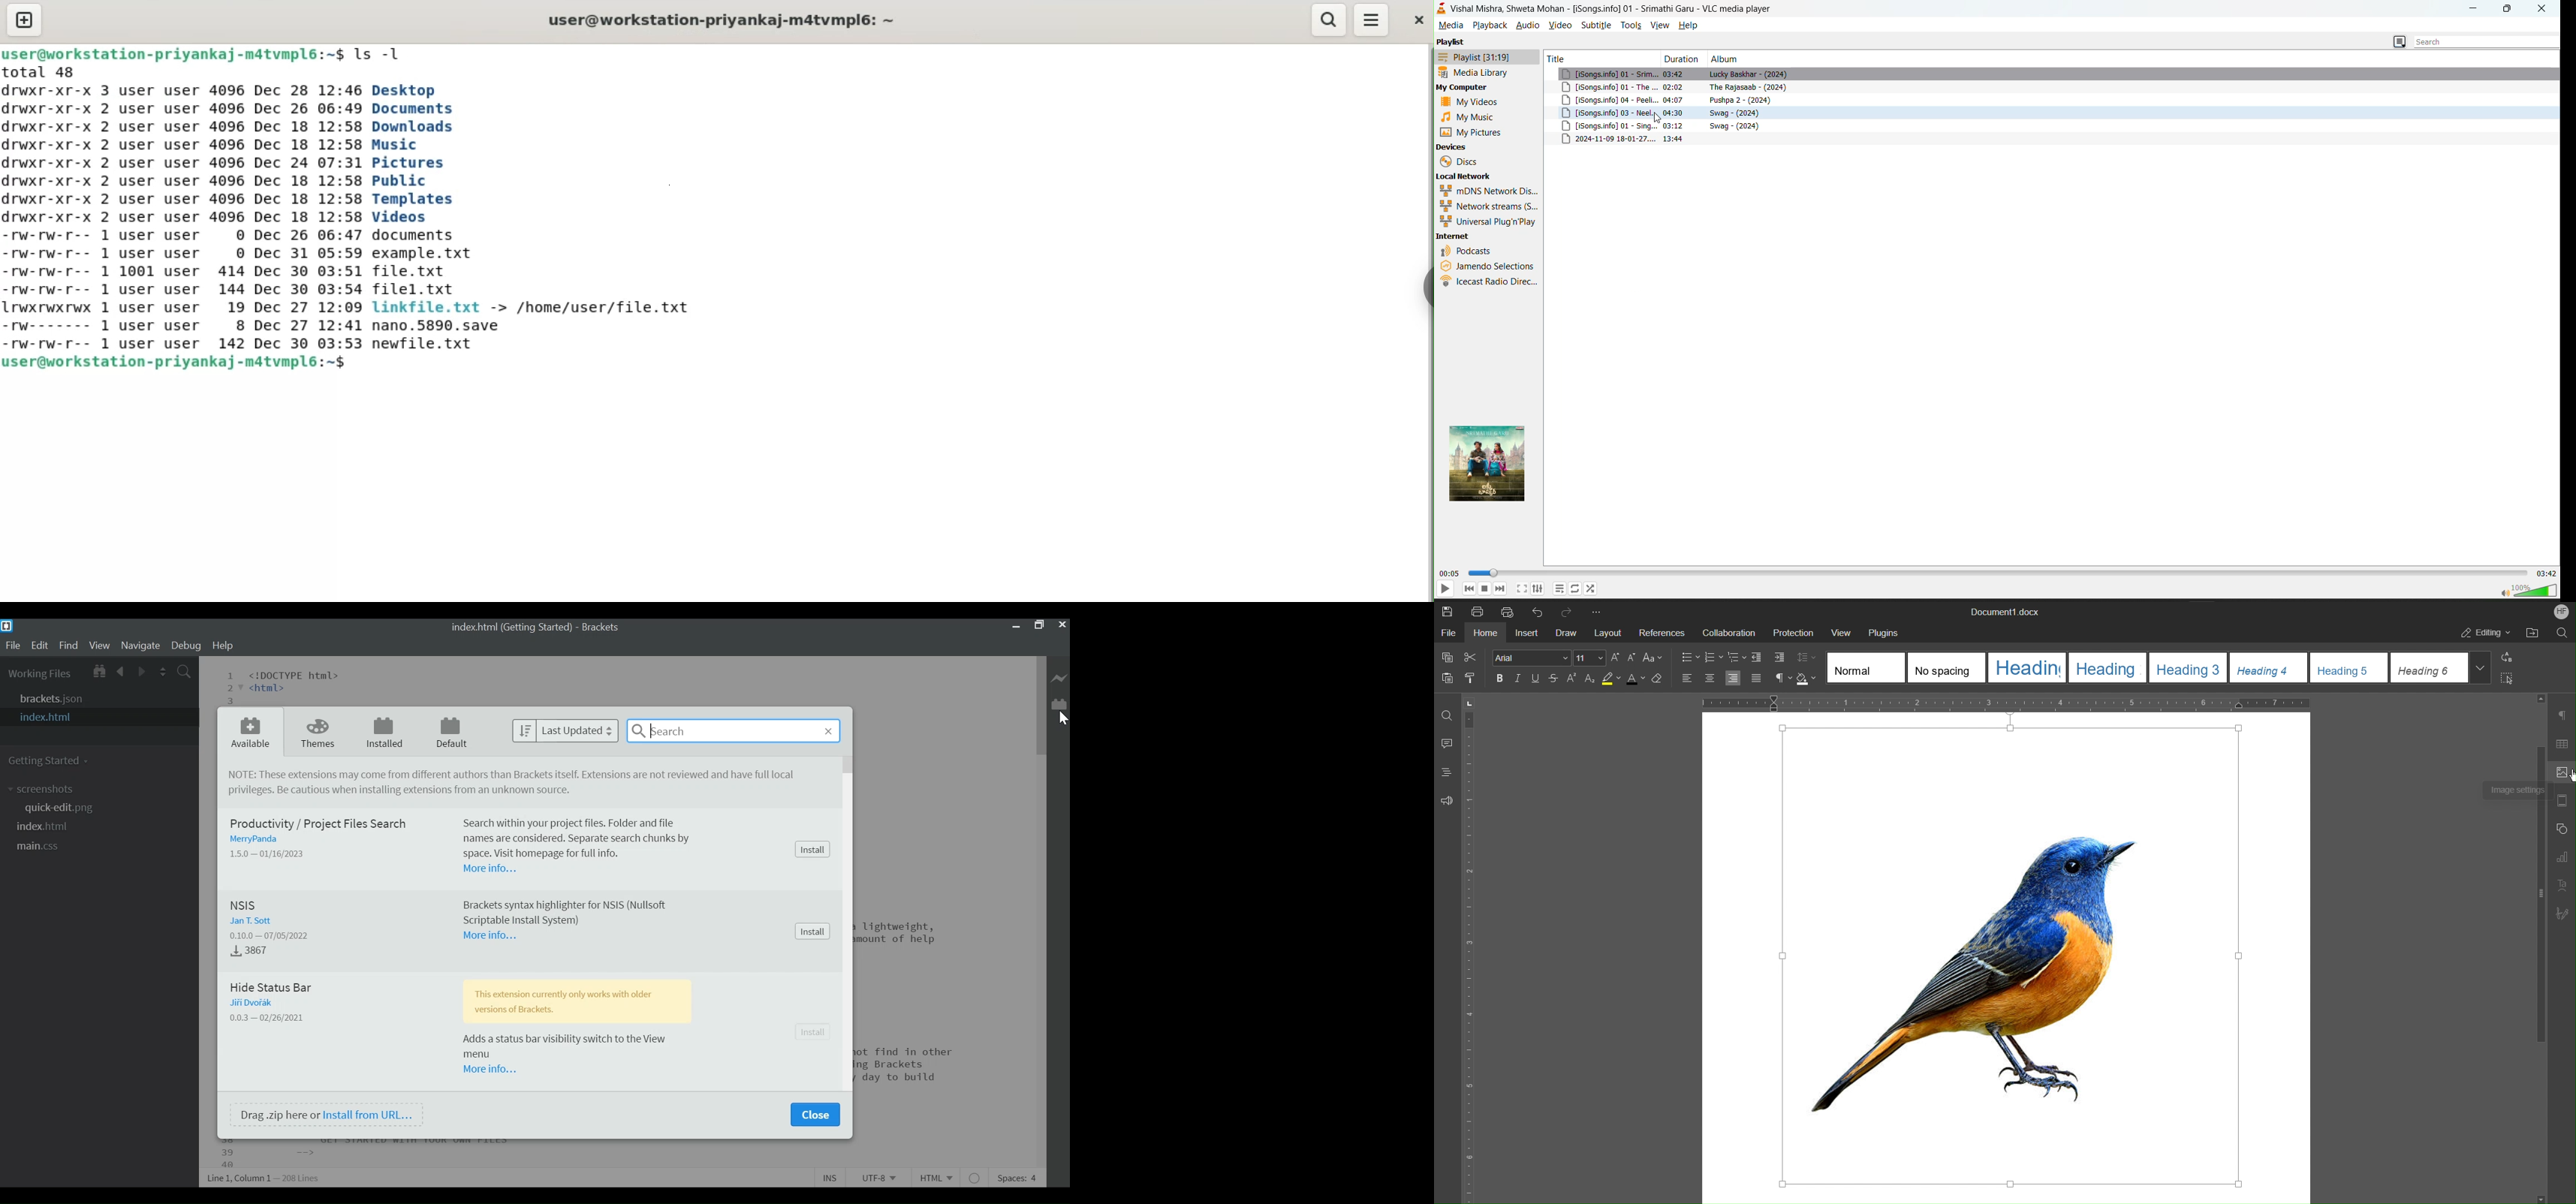 This screenshot has height=1204, width=2576. Describe the element at coordinates (265, 1176) in the screenshot. I see `Line, Column Preferences` at that location.